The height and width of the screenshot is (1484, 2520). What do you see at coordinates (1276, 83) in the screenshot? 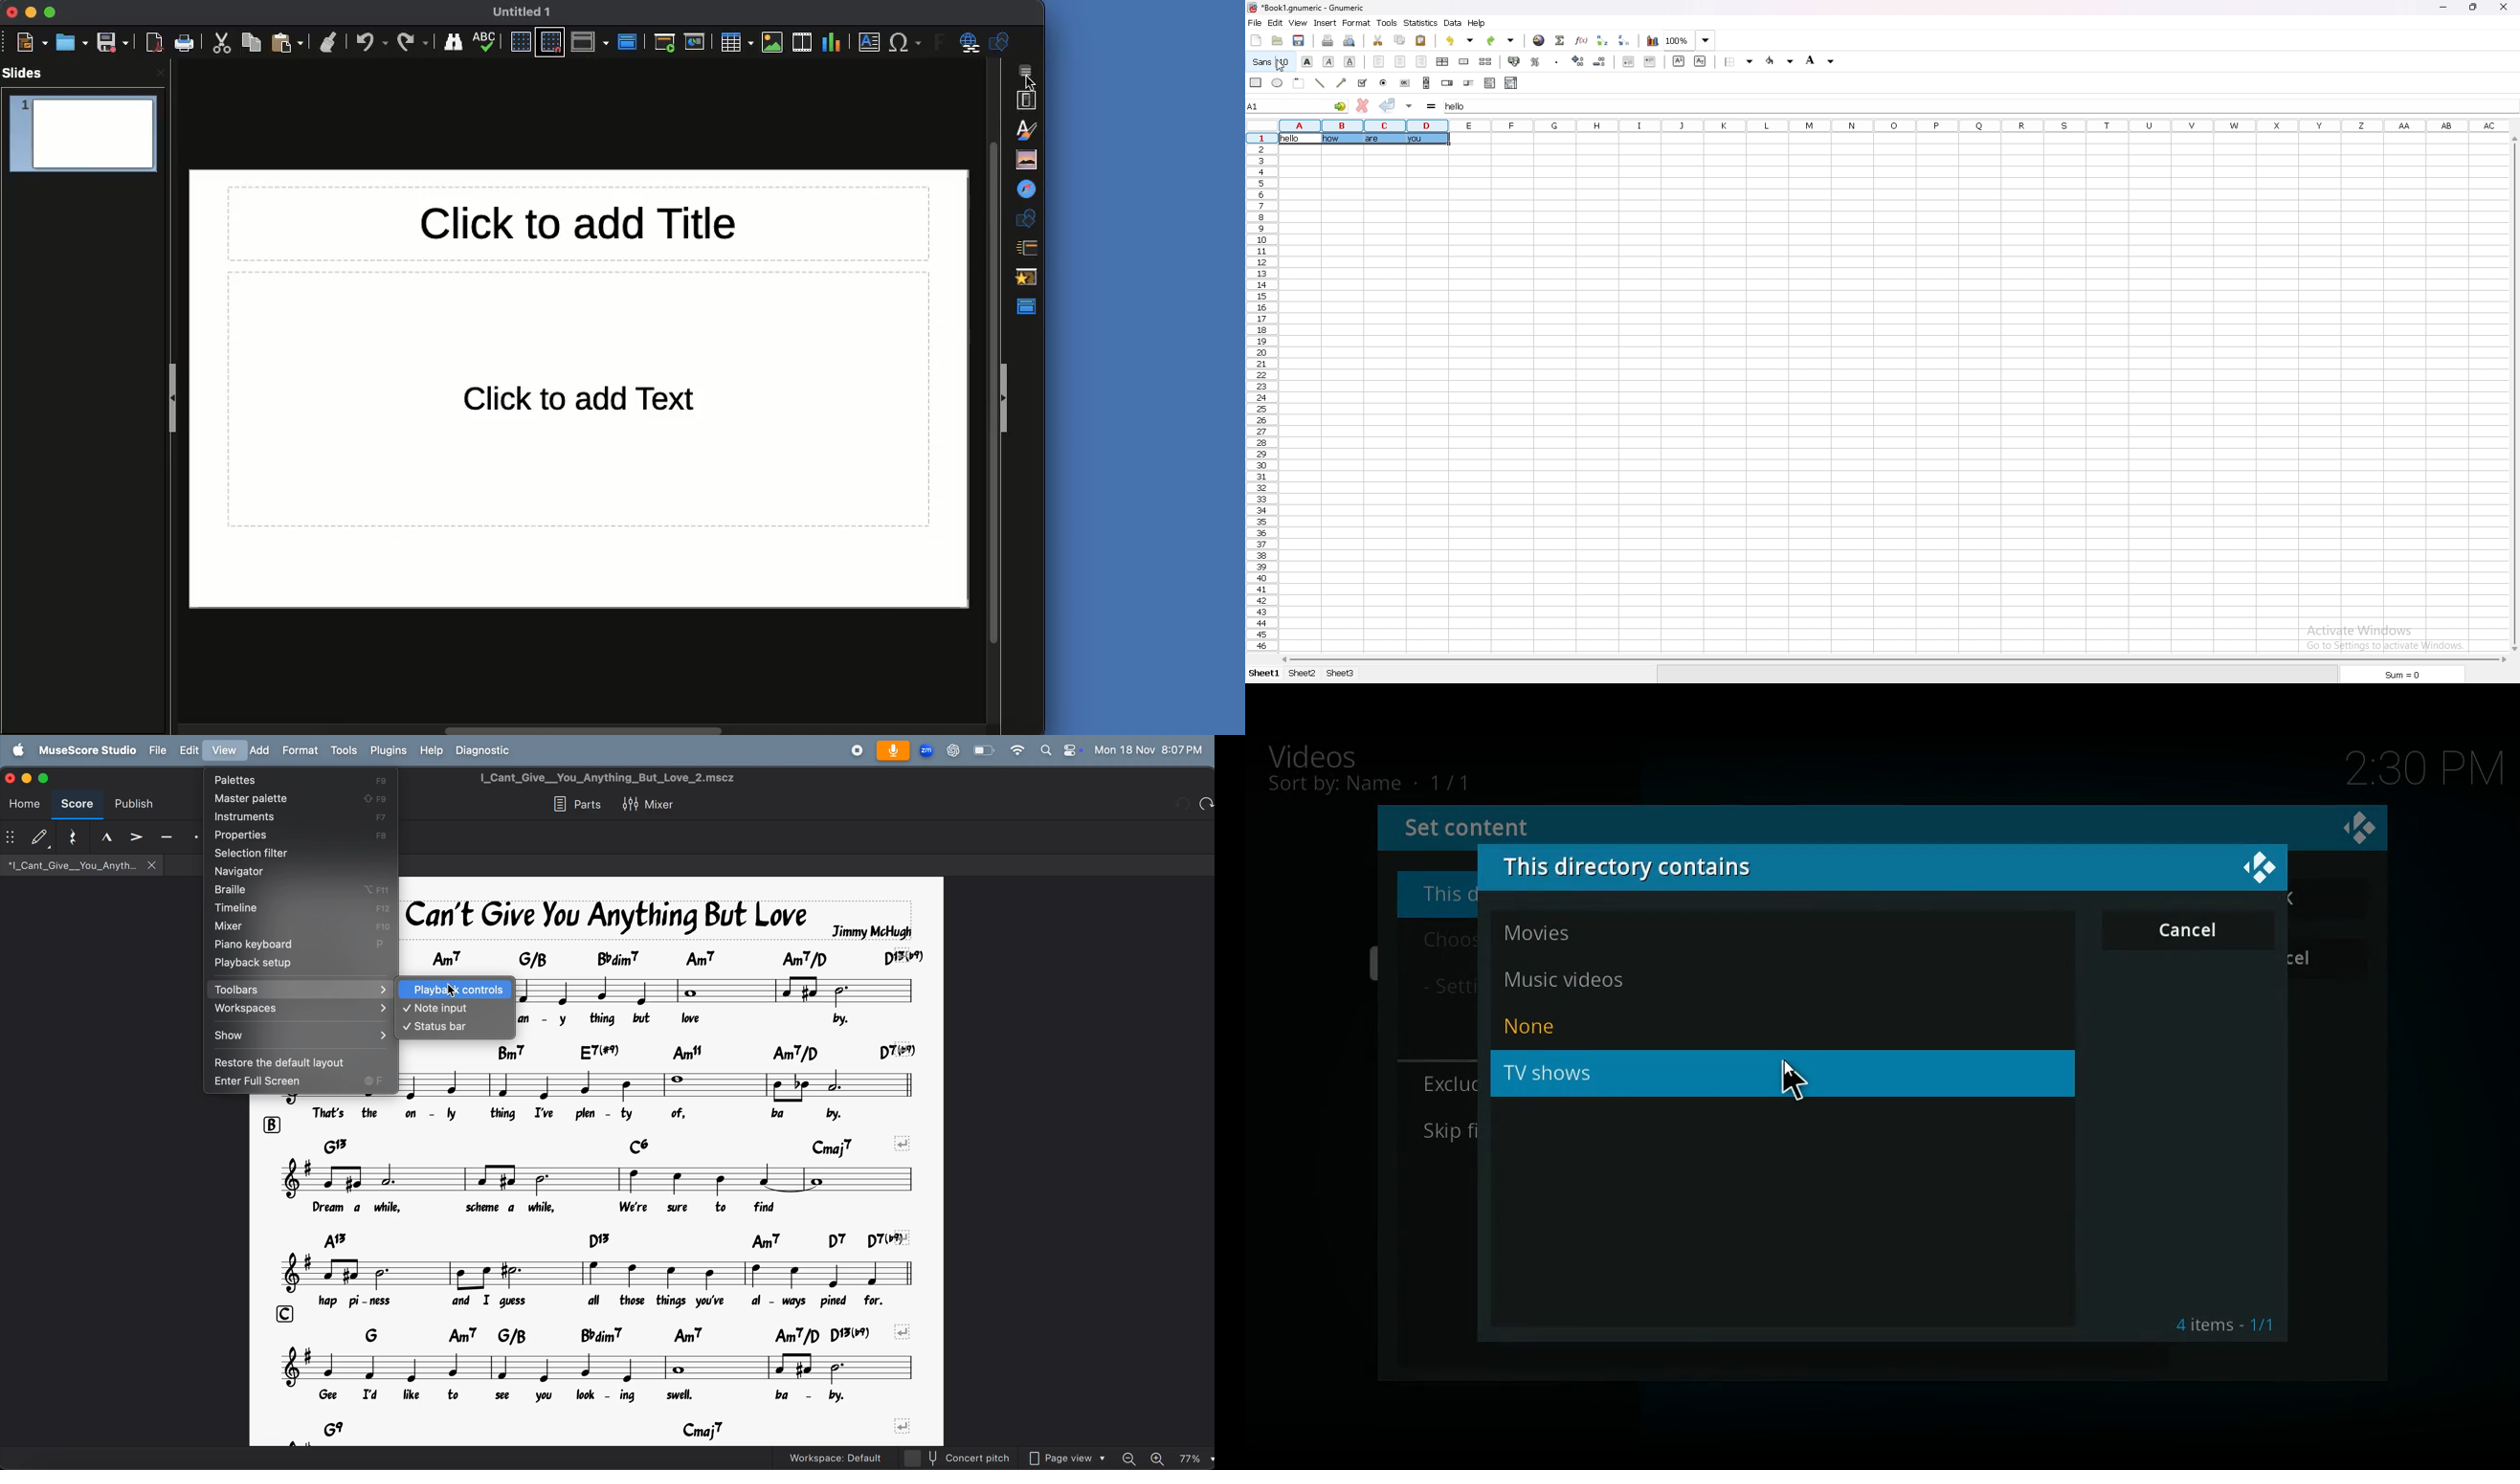
I see `ellipse` at bounding box center [1276, 83].